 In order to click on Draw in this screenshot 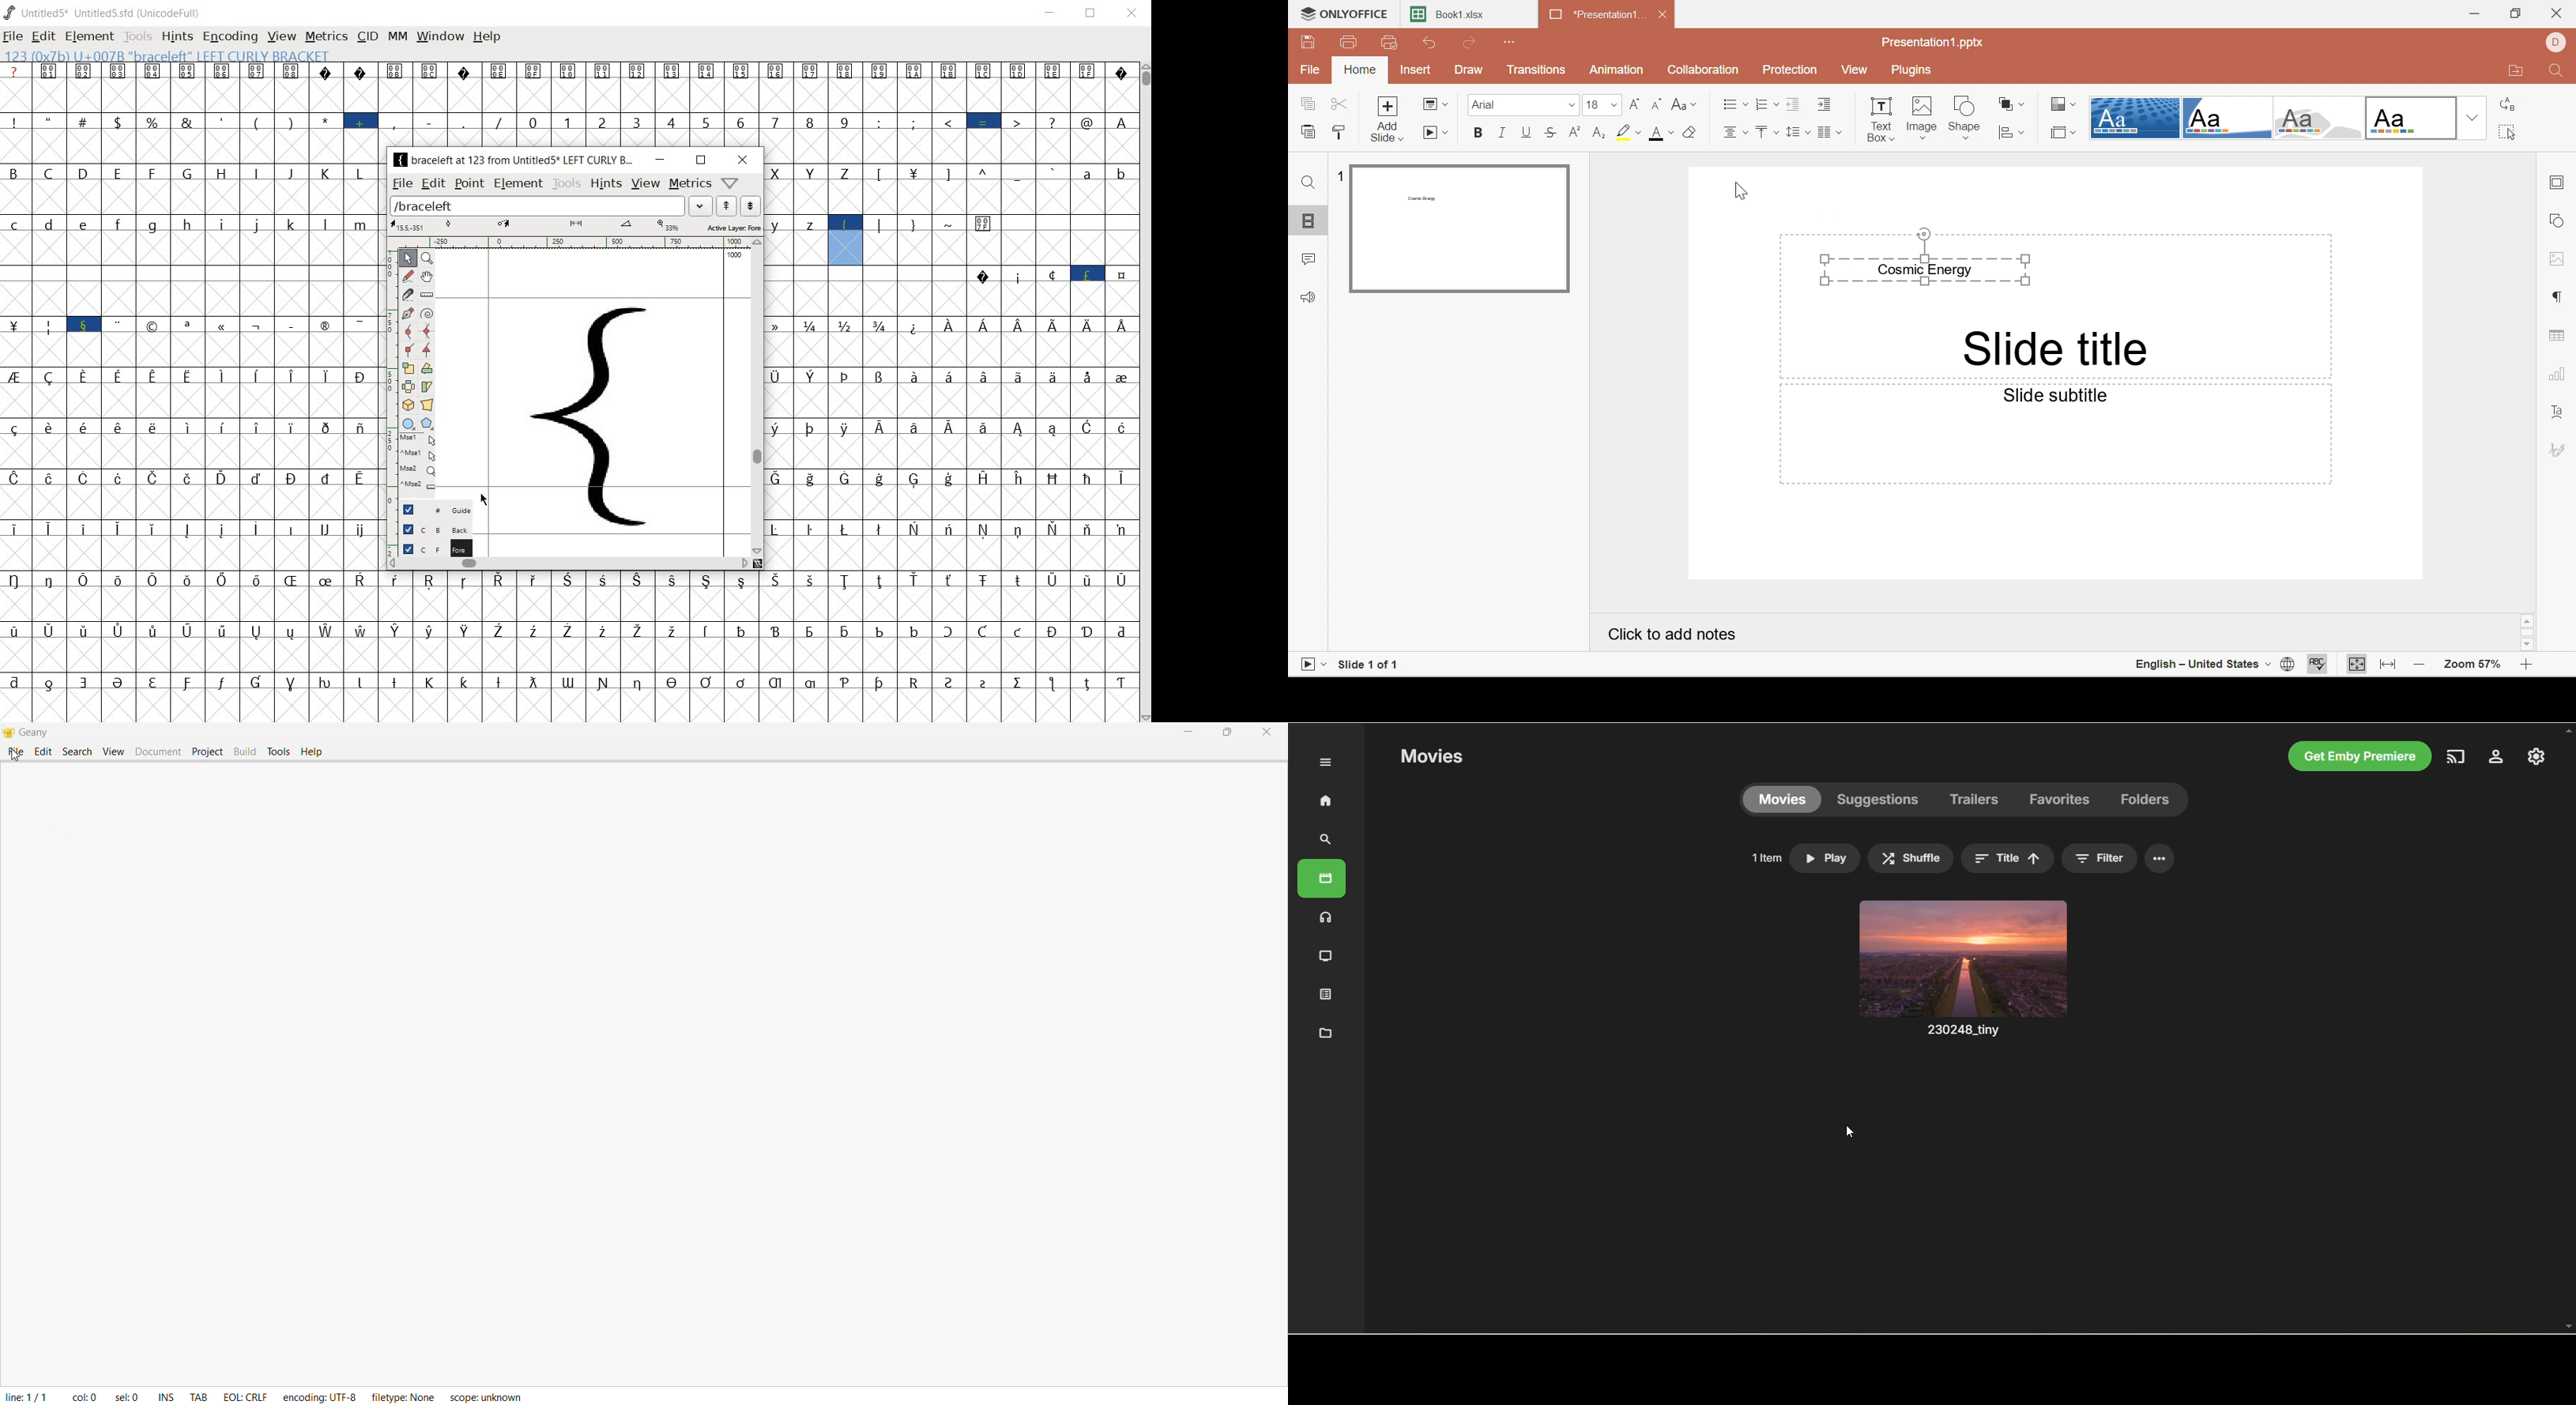, I will do `click(1468, 70)`.